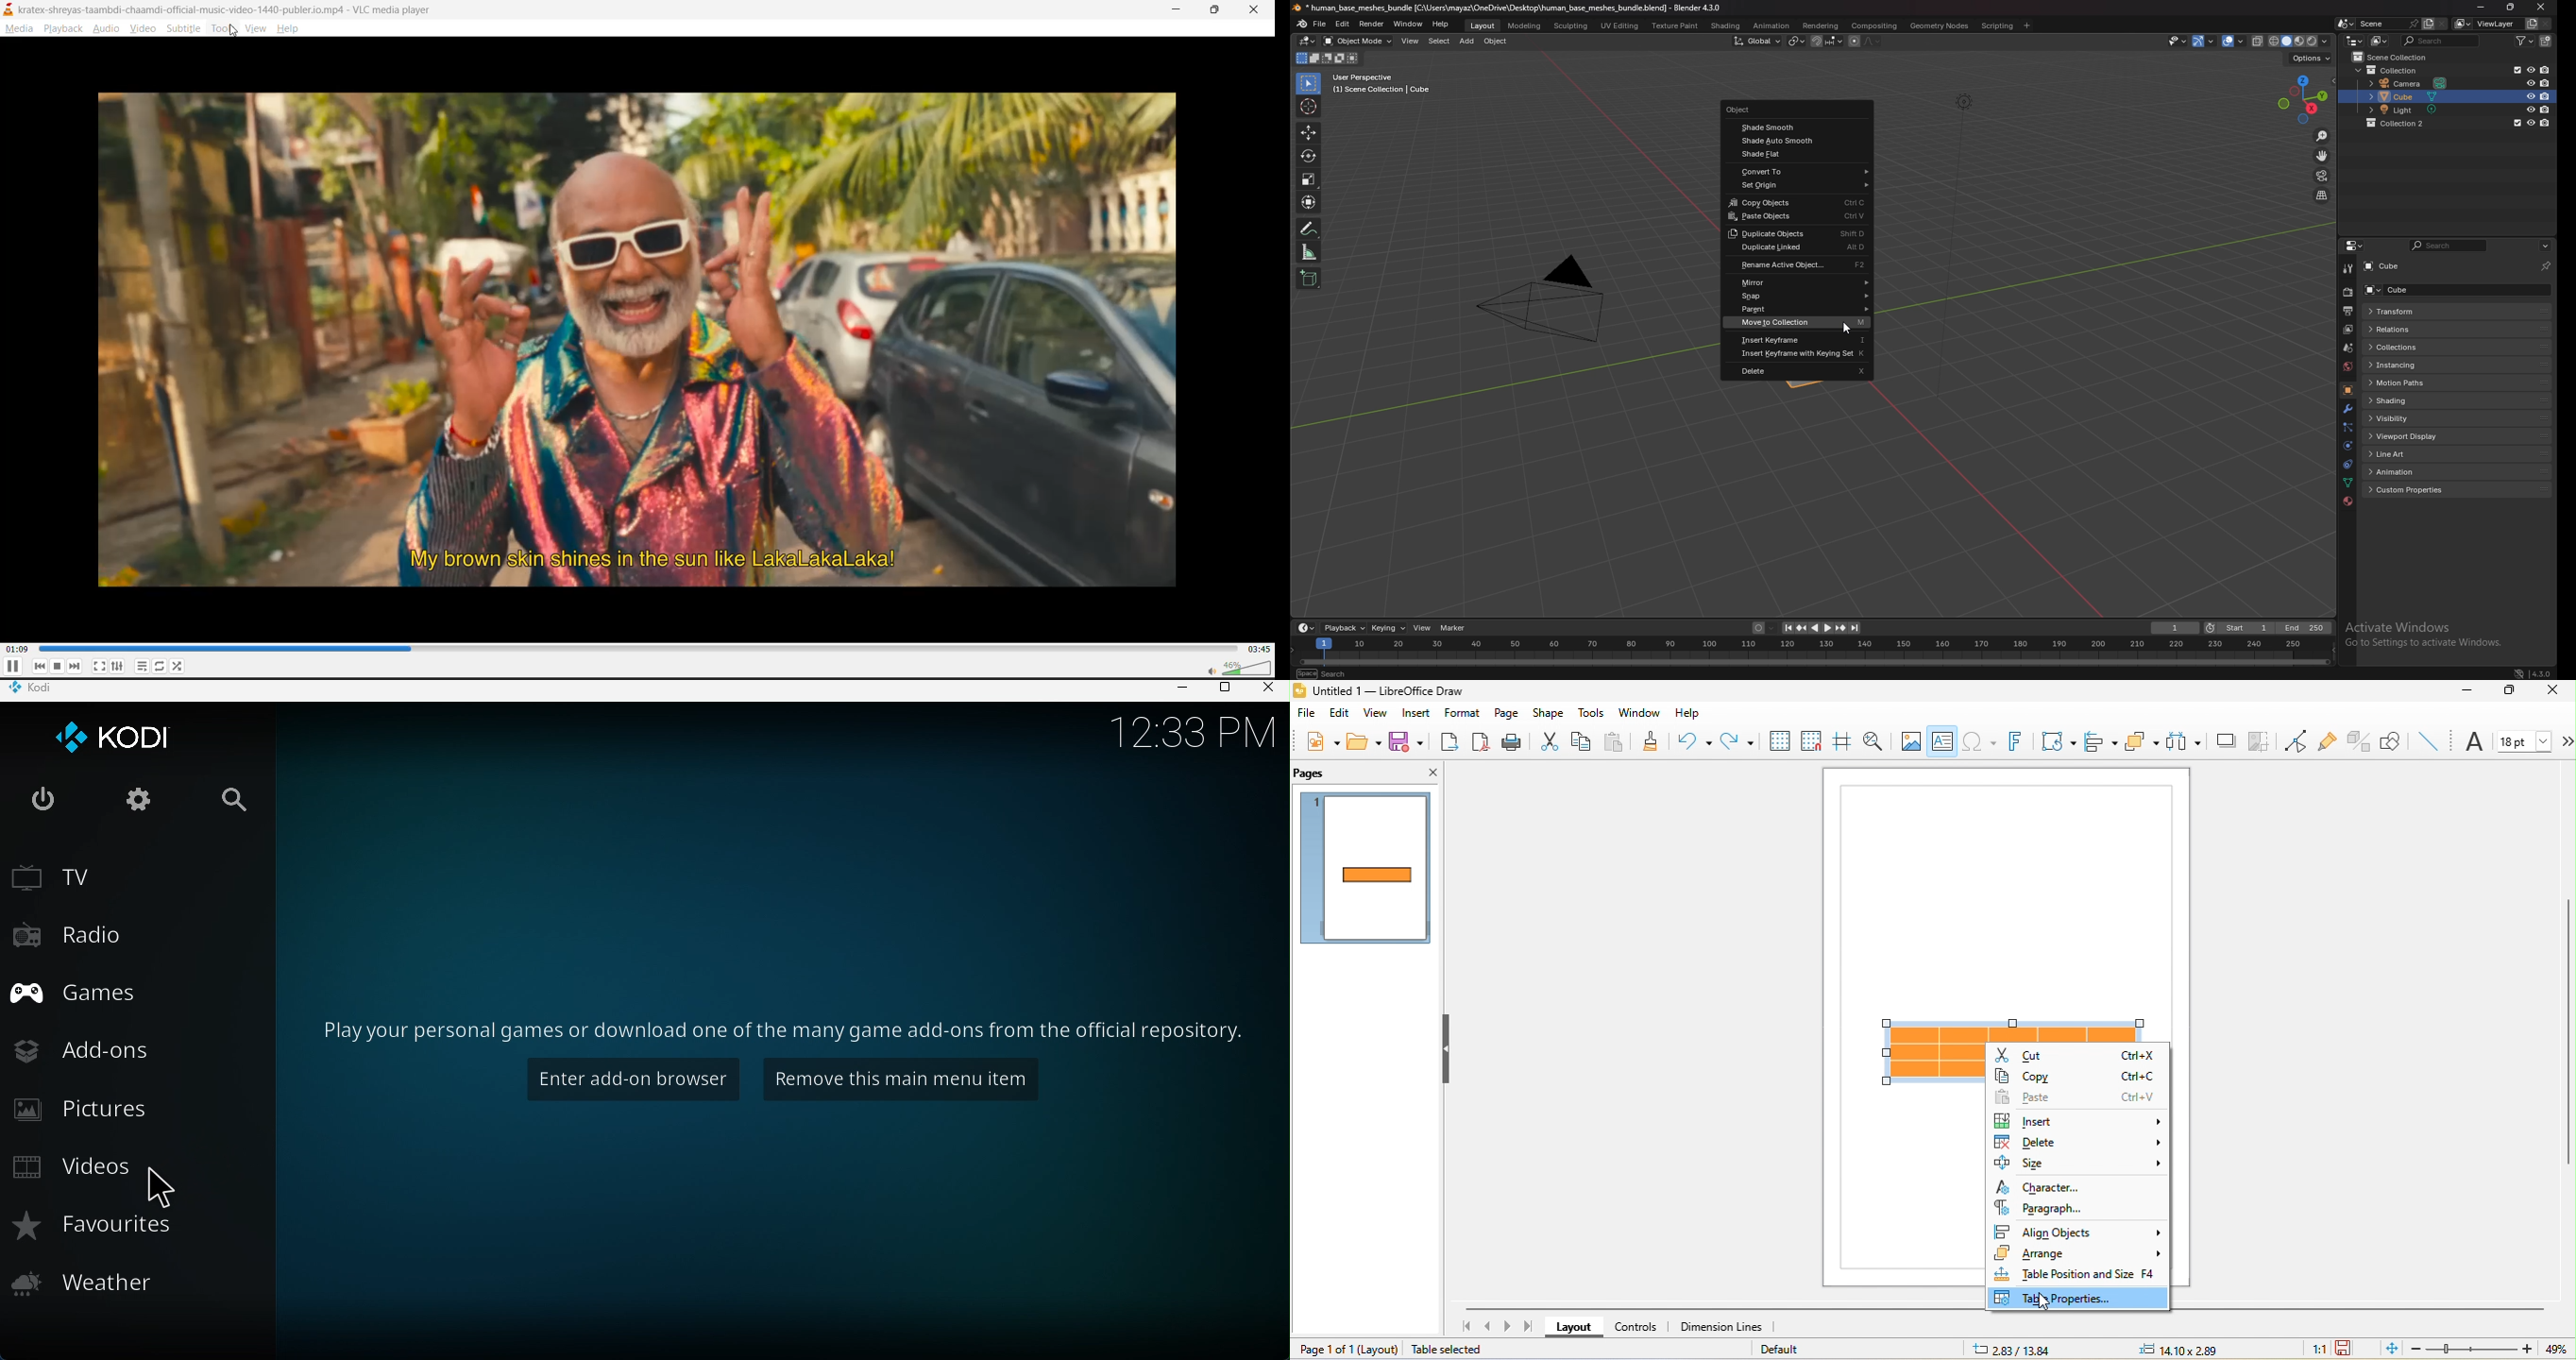 This screenshot has height=1372, width=2576. I want to click on playlist, so click(142, 666).